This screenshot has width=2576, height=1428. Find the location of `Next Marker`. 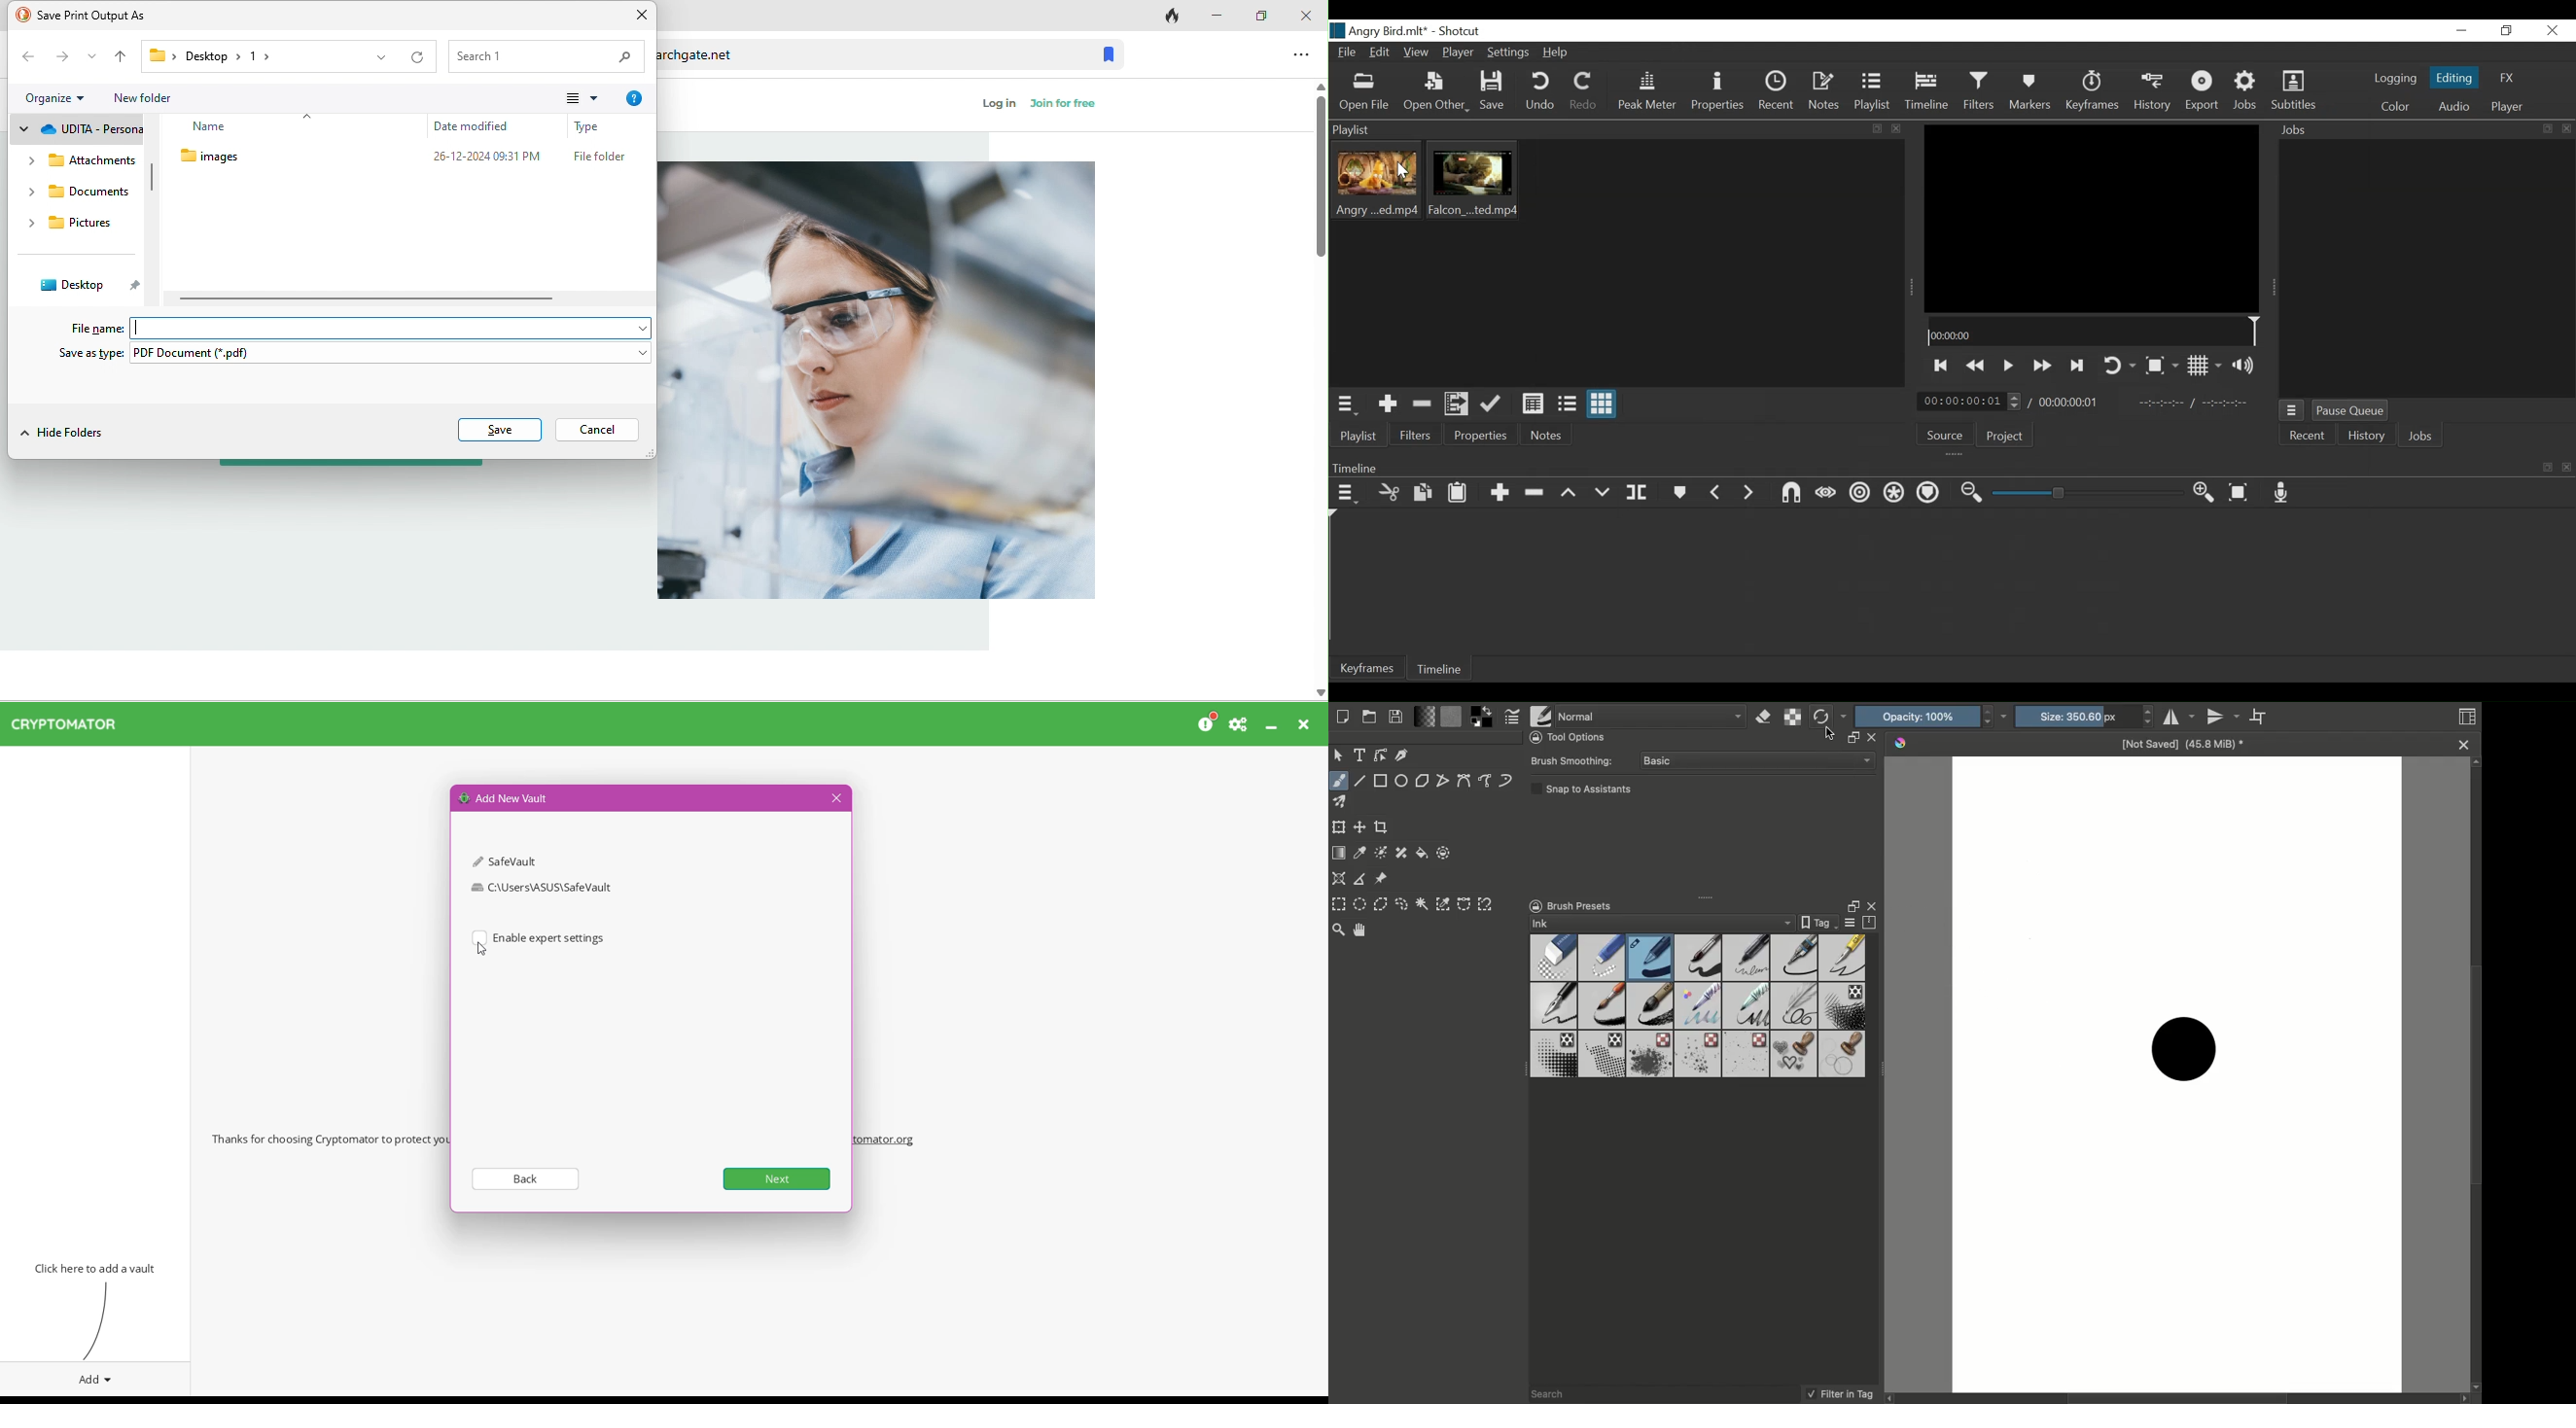

Next Marker is located at coordinates (1749, 493).